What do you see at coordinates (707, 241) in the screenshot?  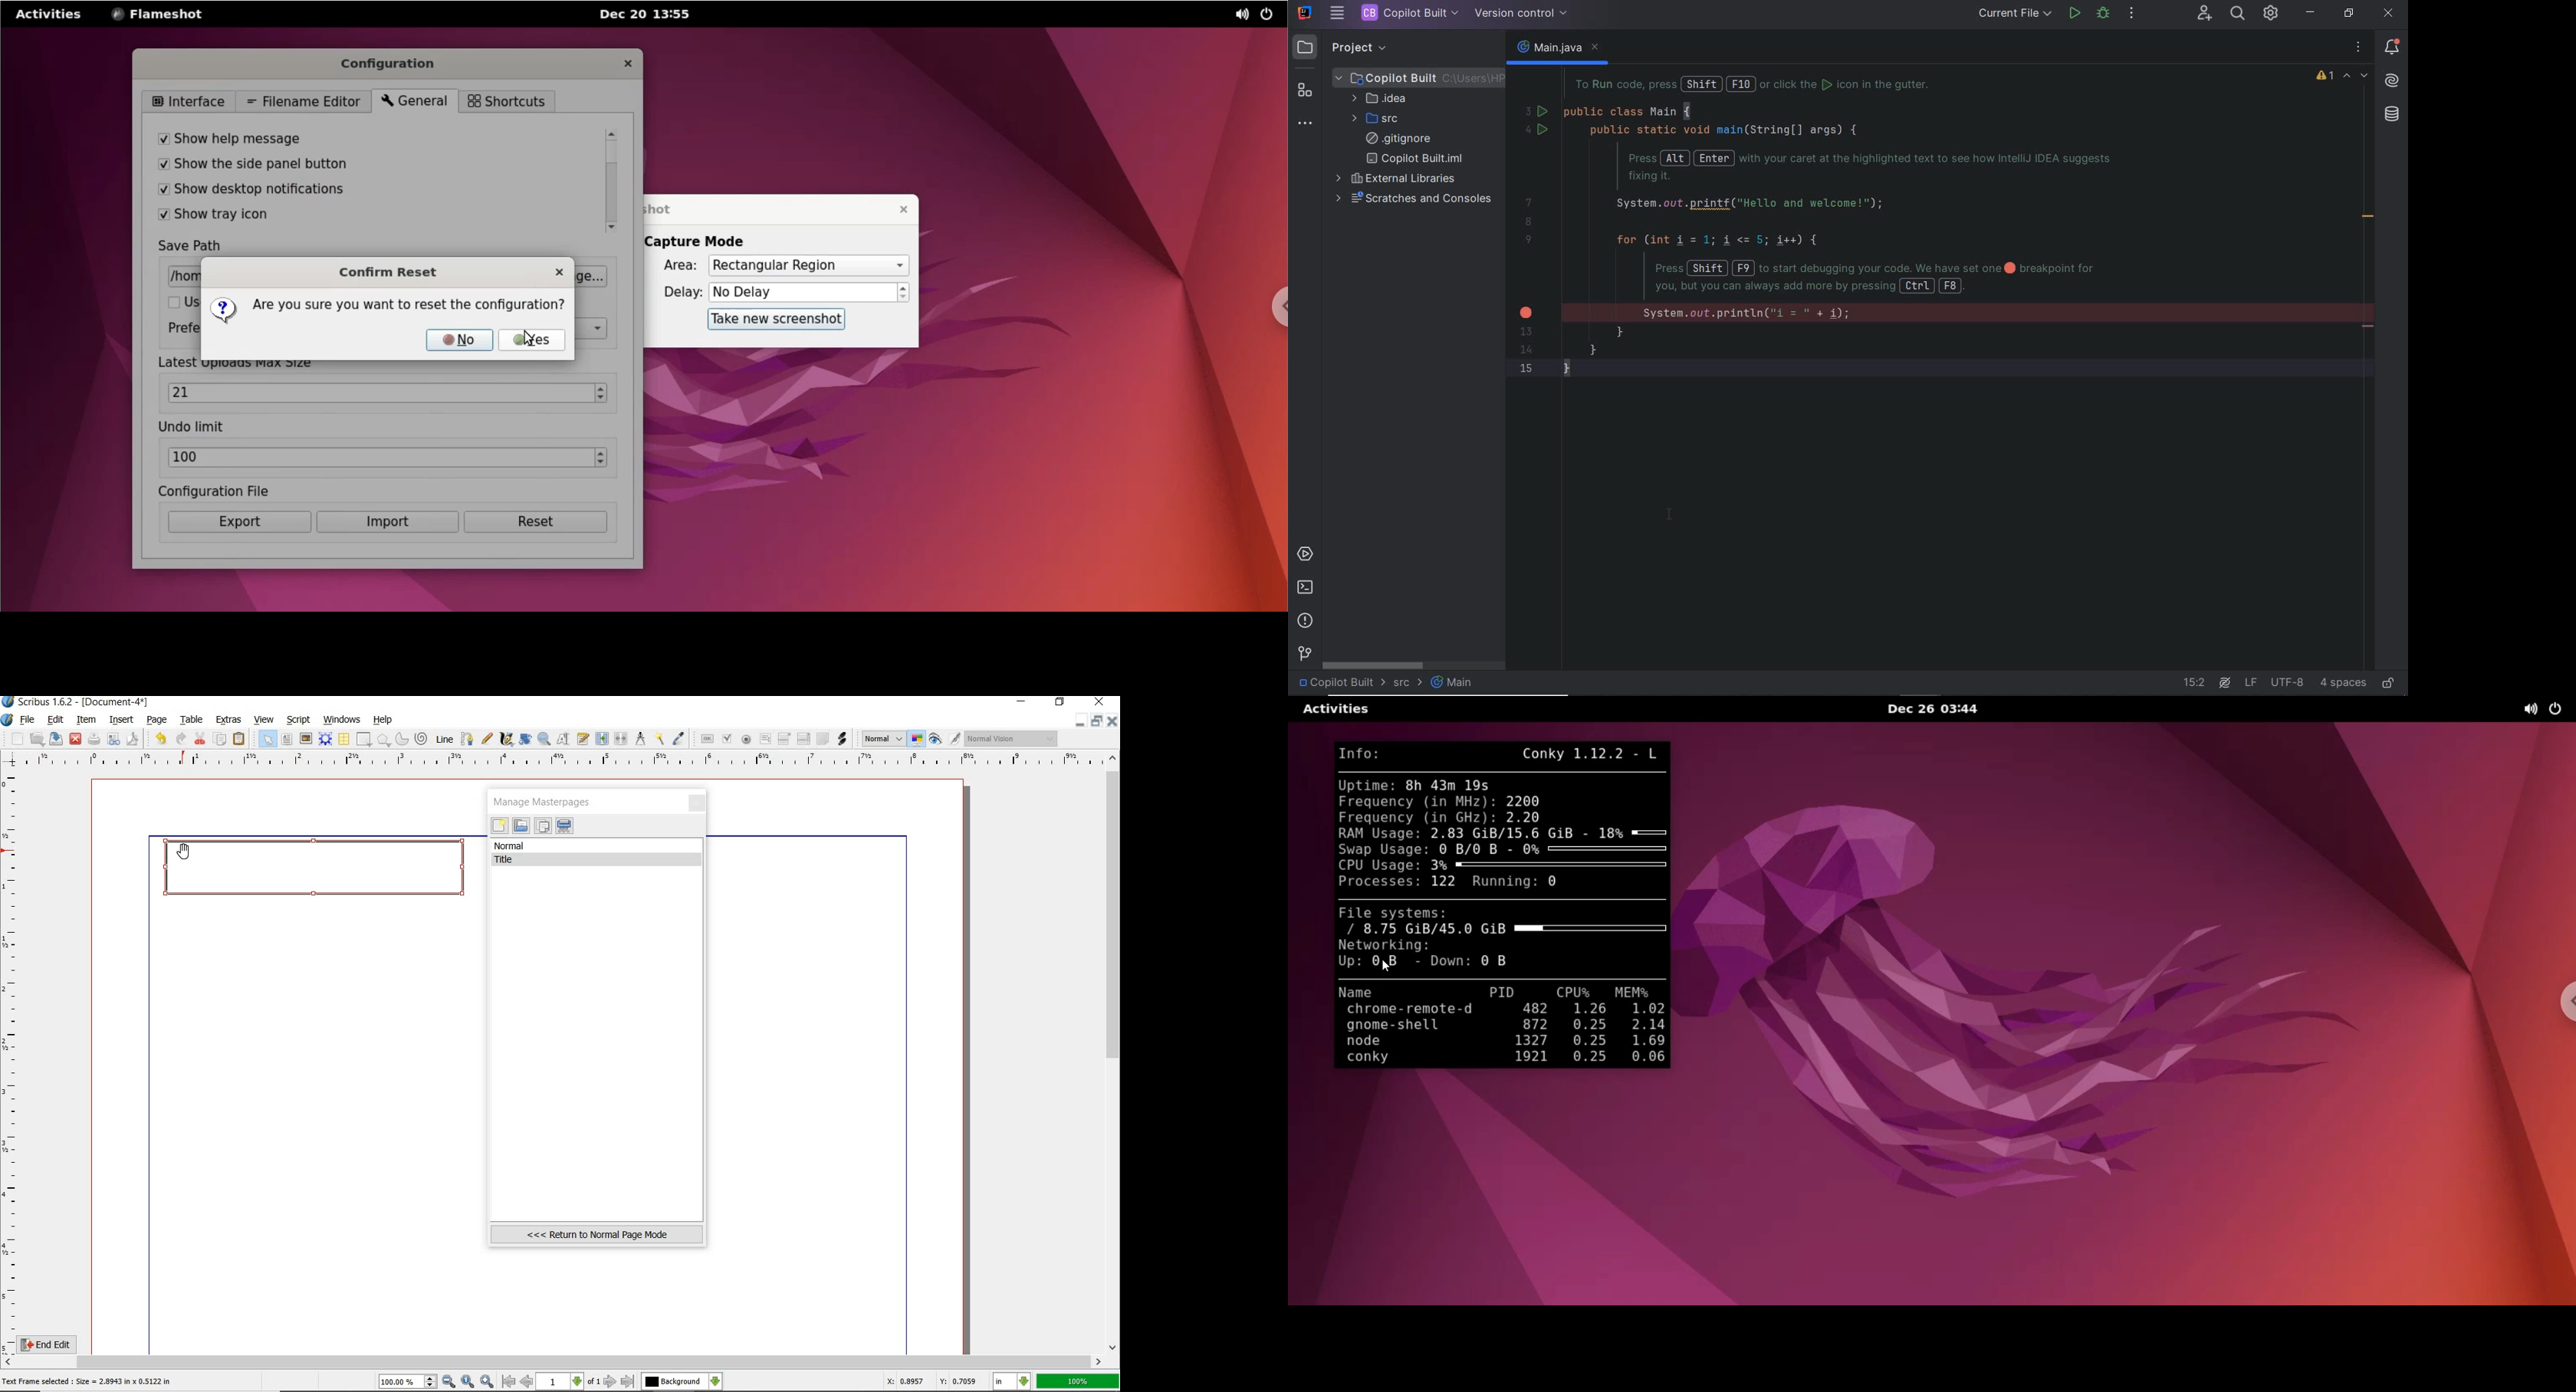 I see `capture mode` at bounding box center [707, 241].